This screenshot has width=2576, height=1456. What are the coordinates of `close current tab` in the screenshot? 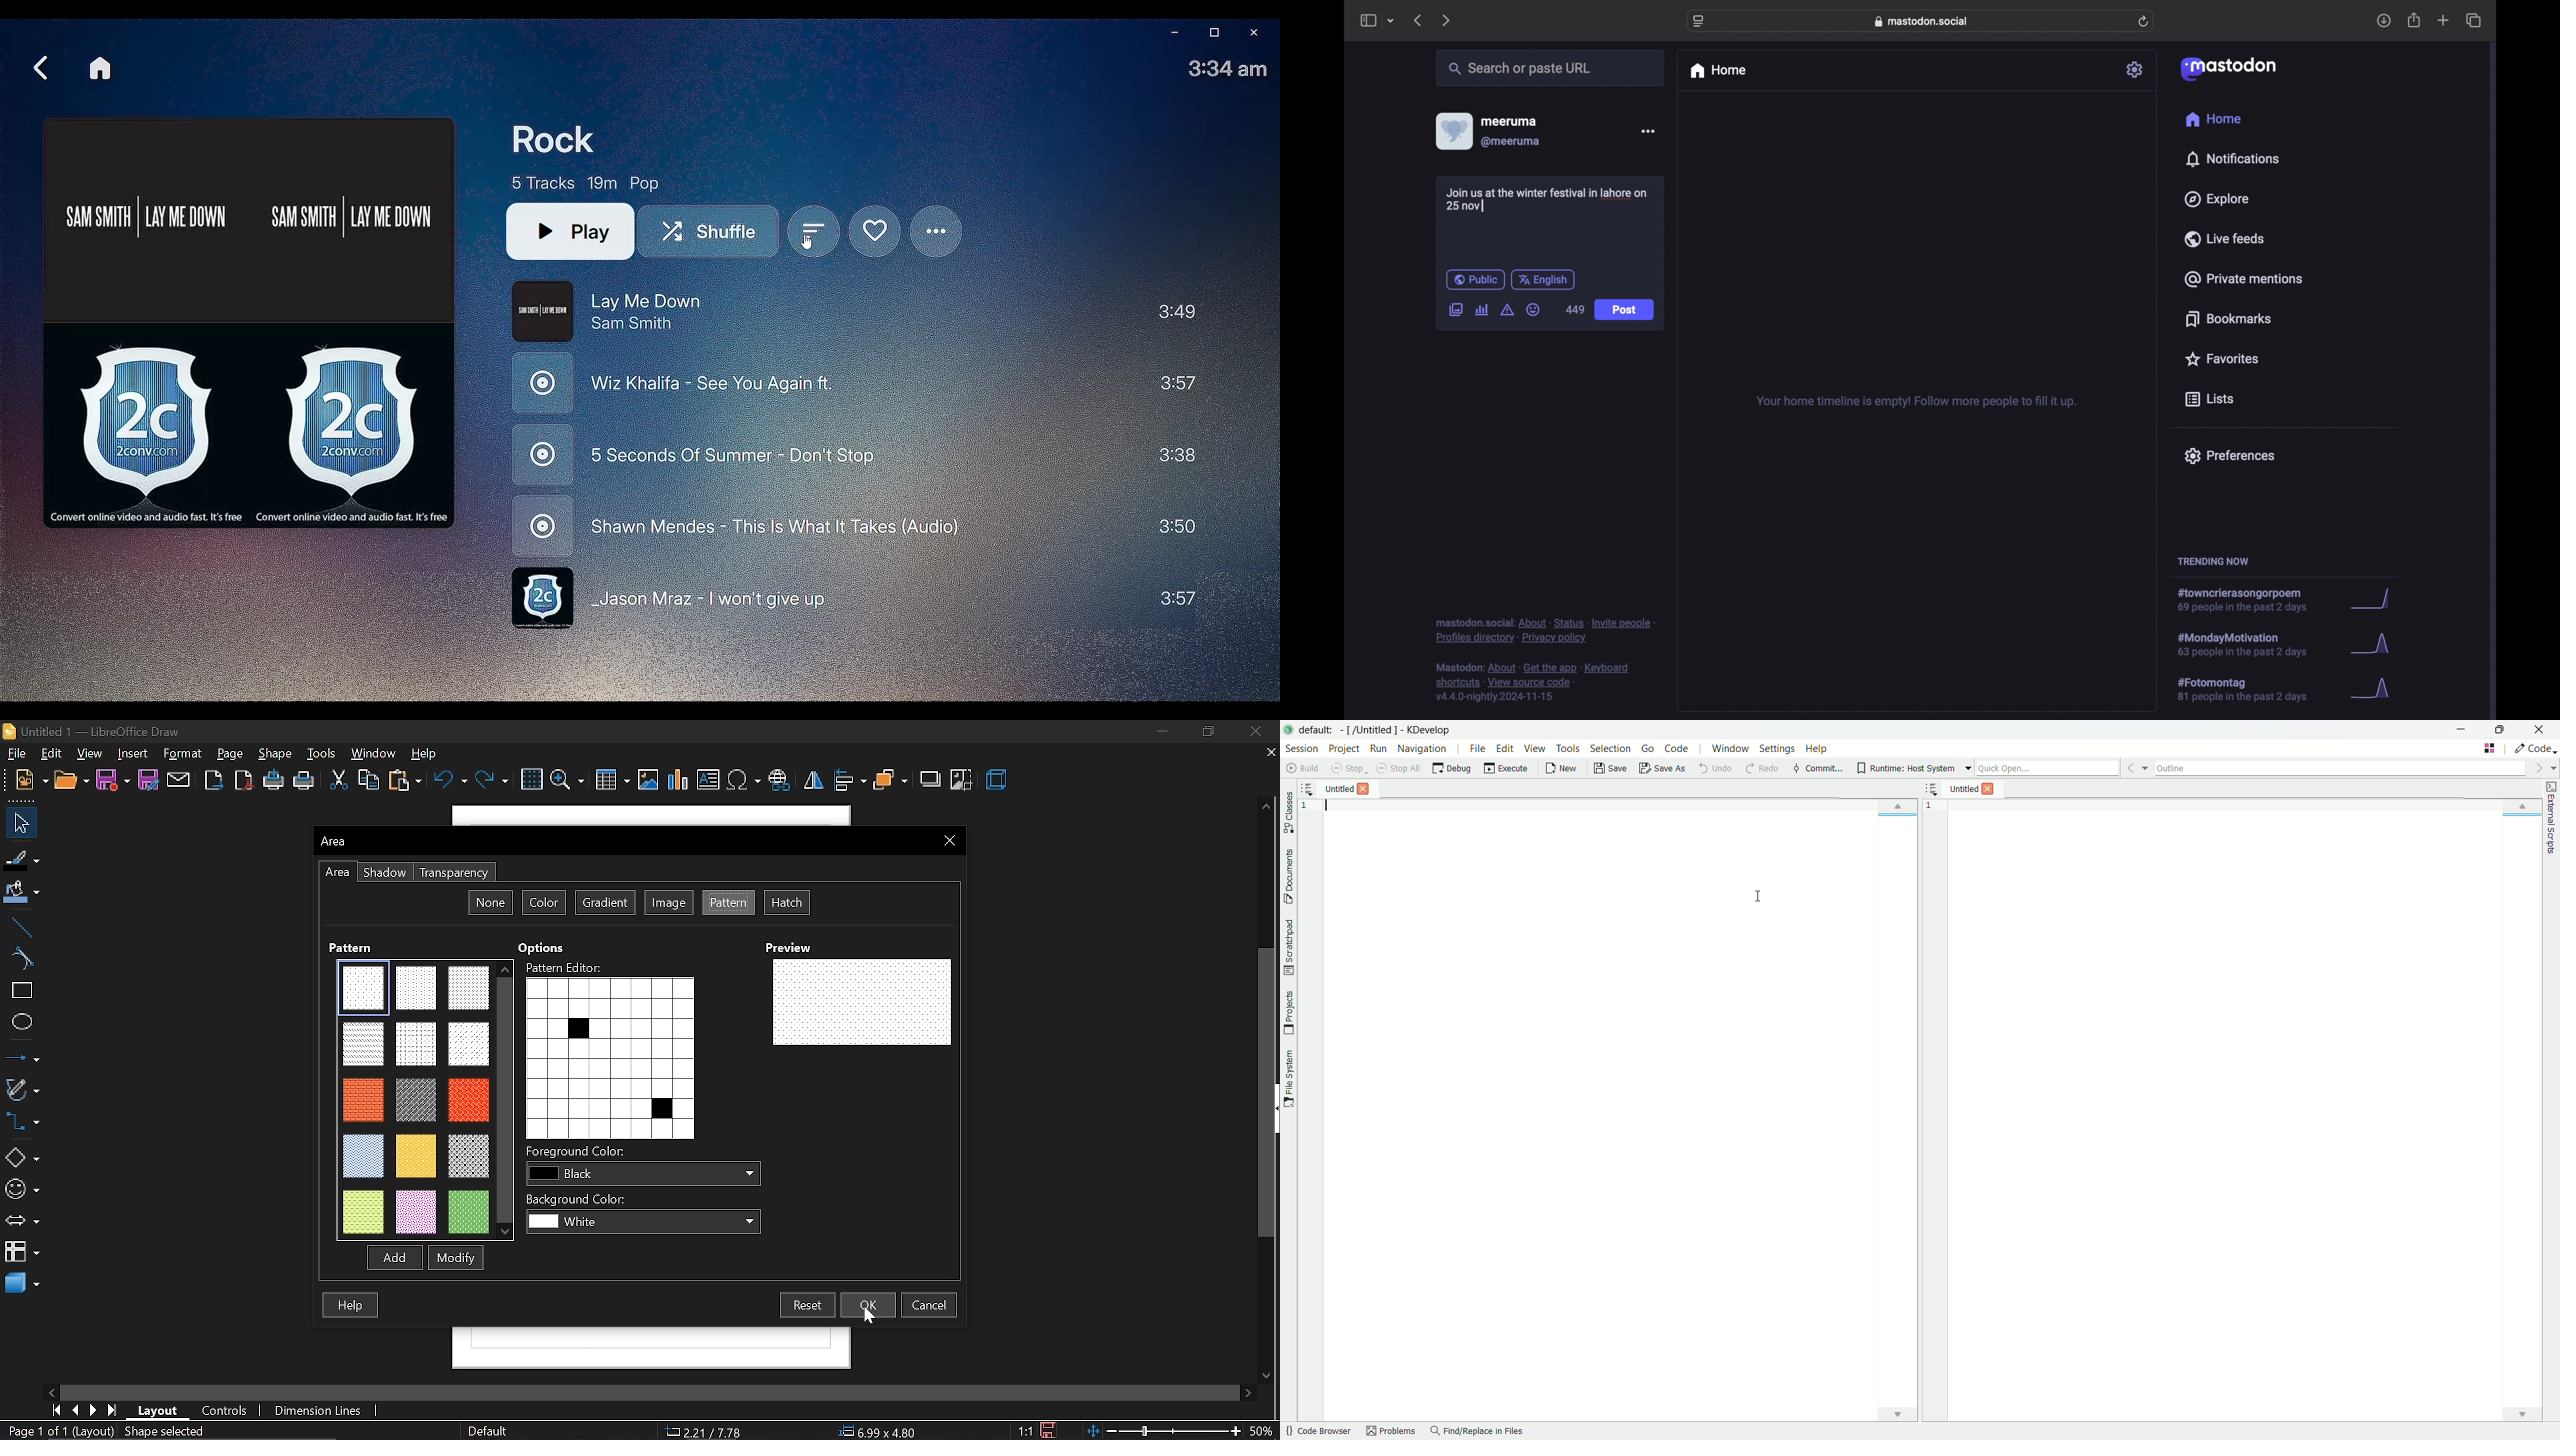 It's located at (1270, 751).